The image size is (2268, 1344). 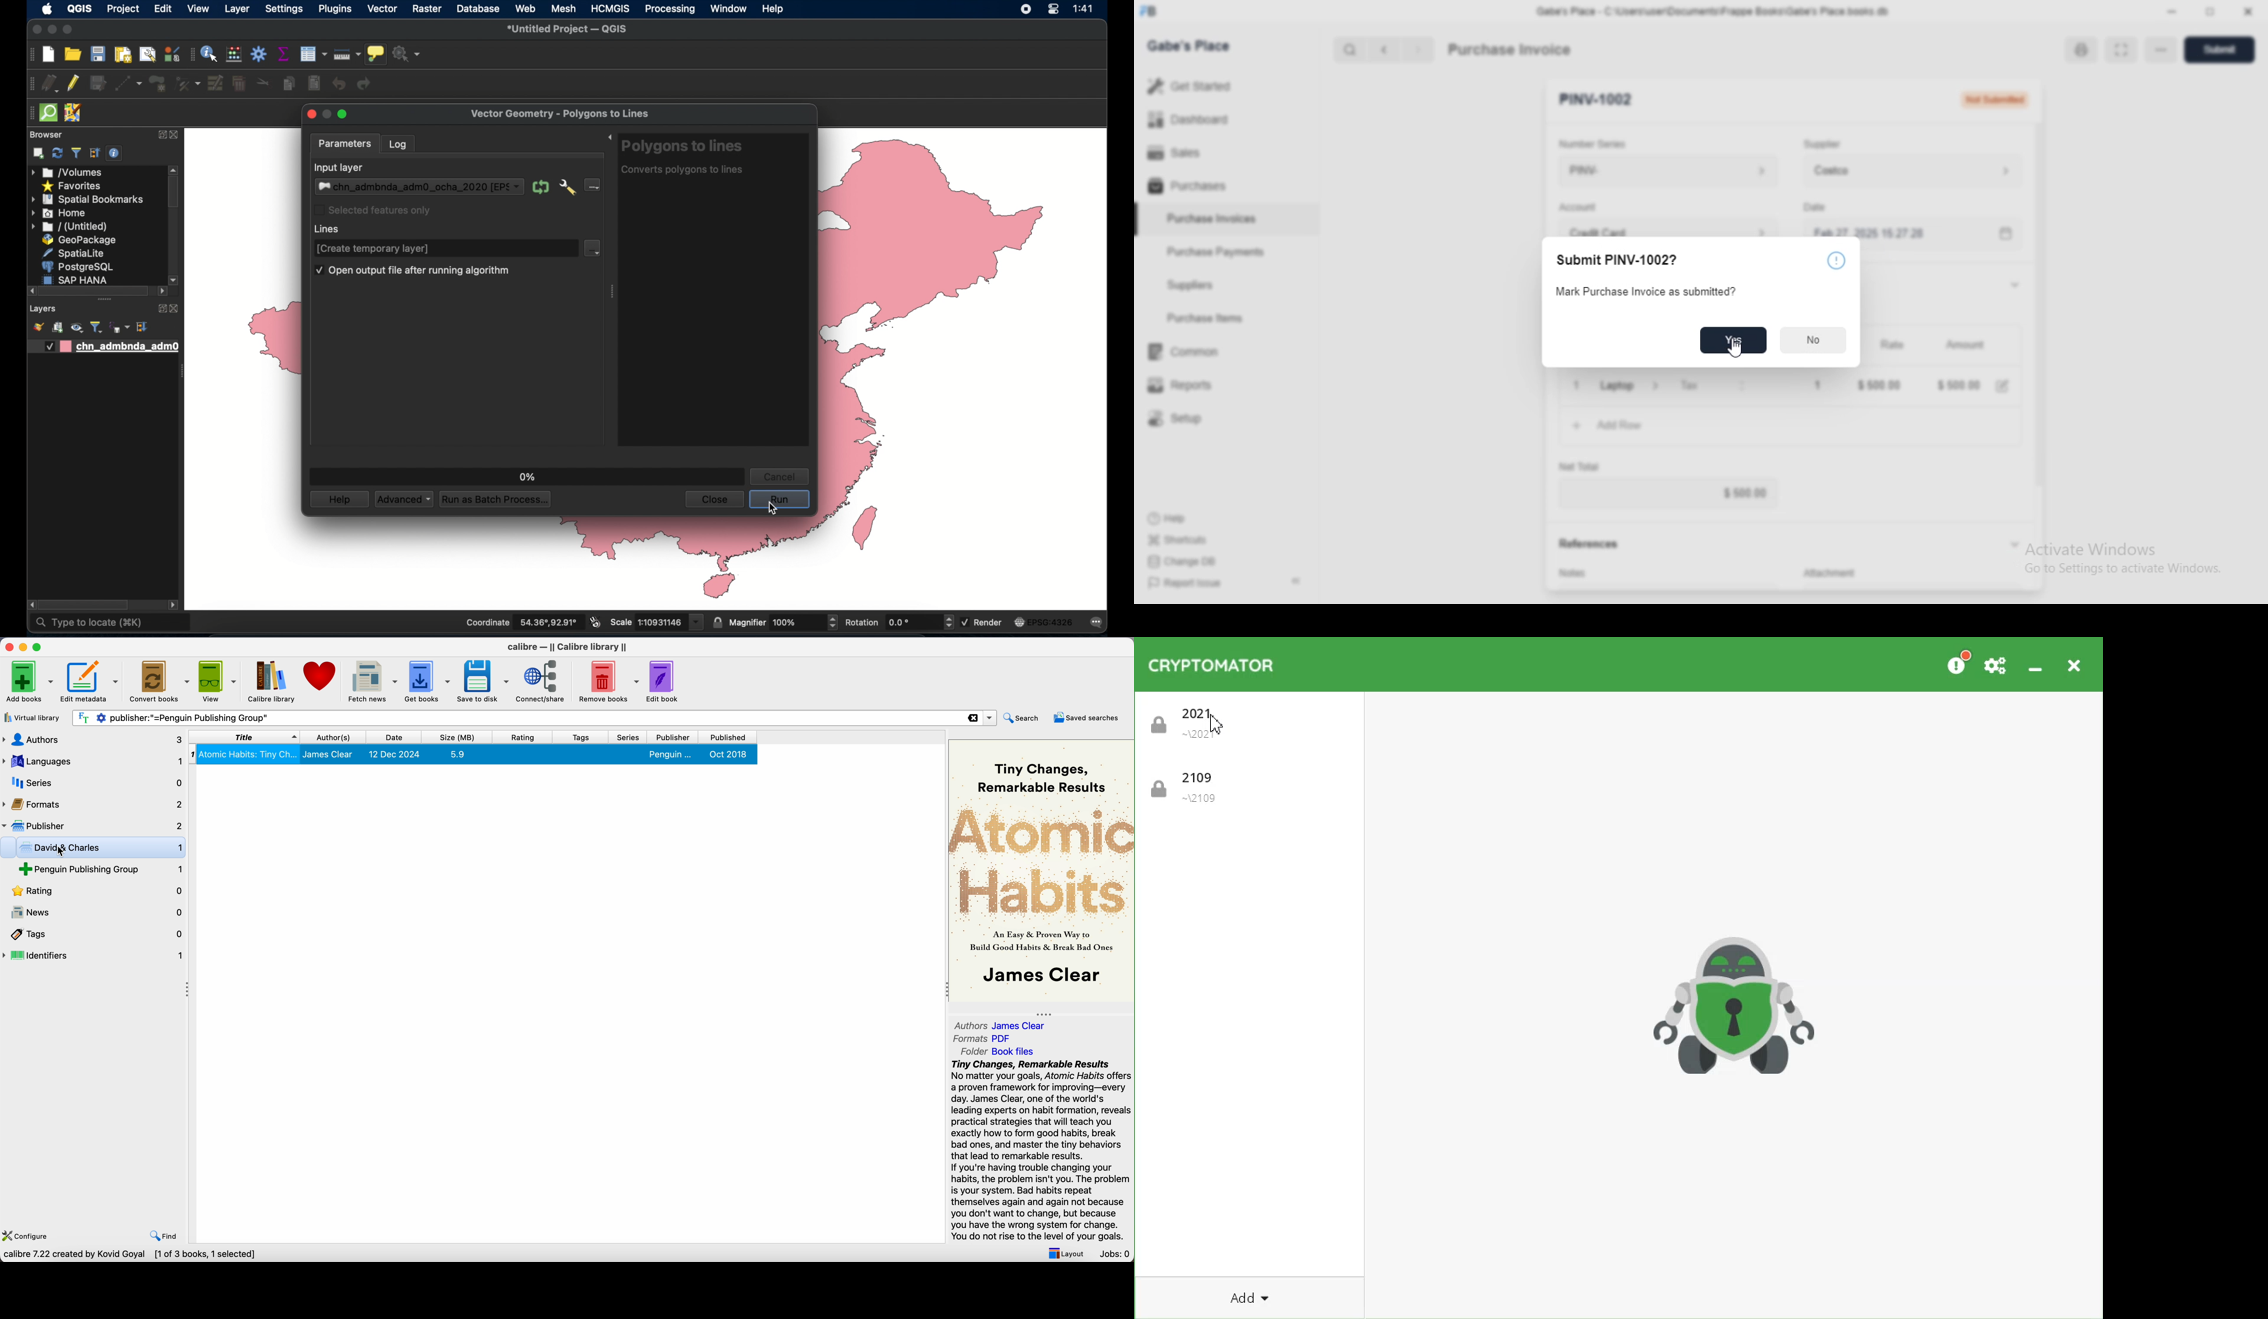 I want to click on Rate, so click(x=1889, y=345).